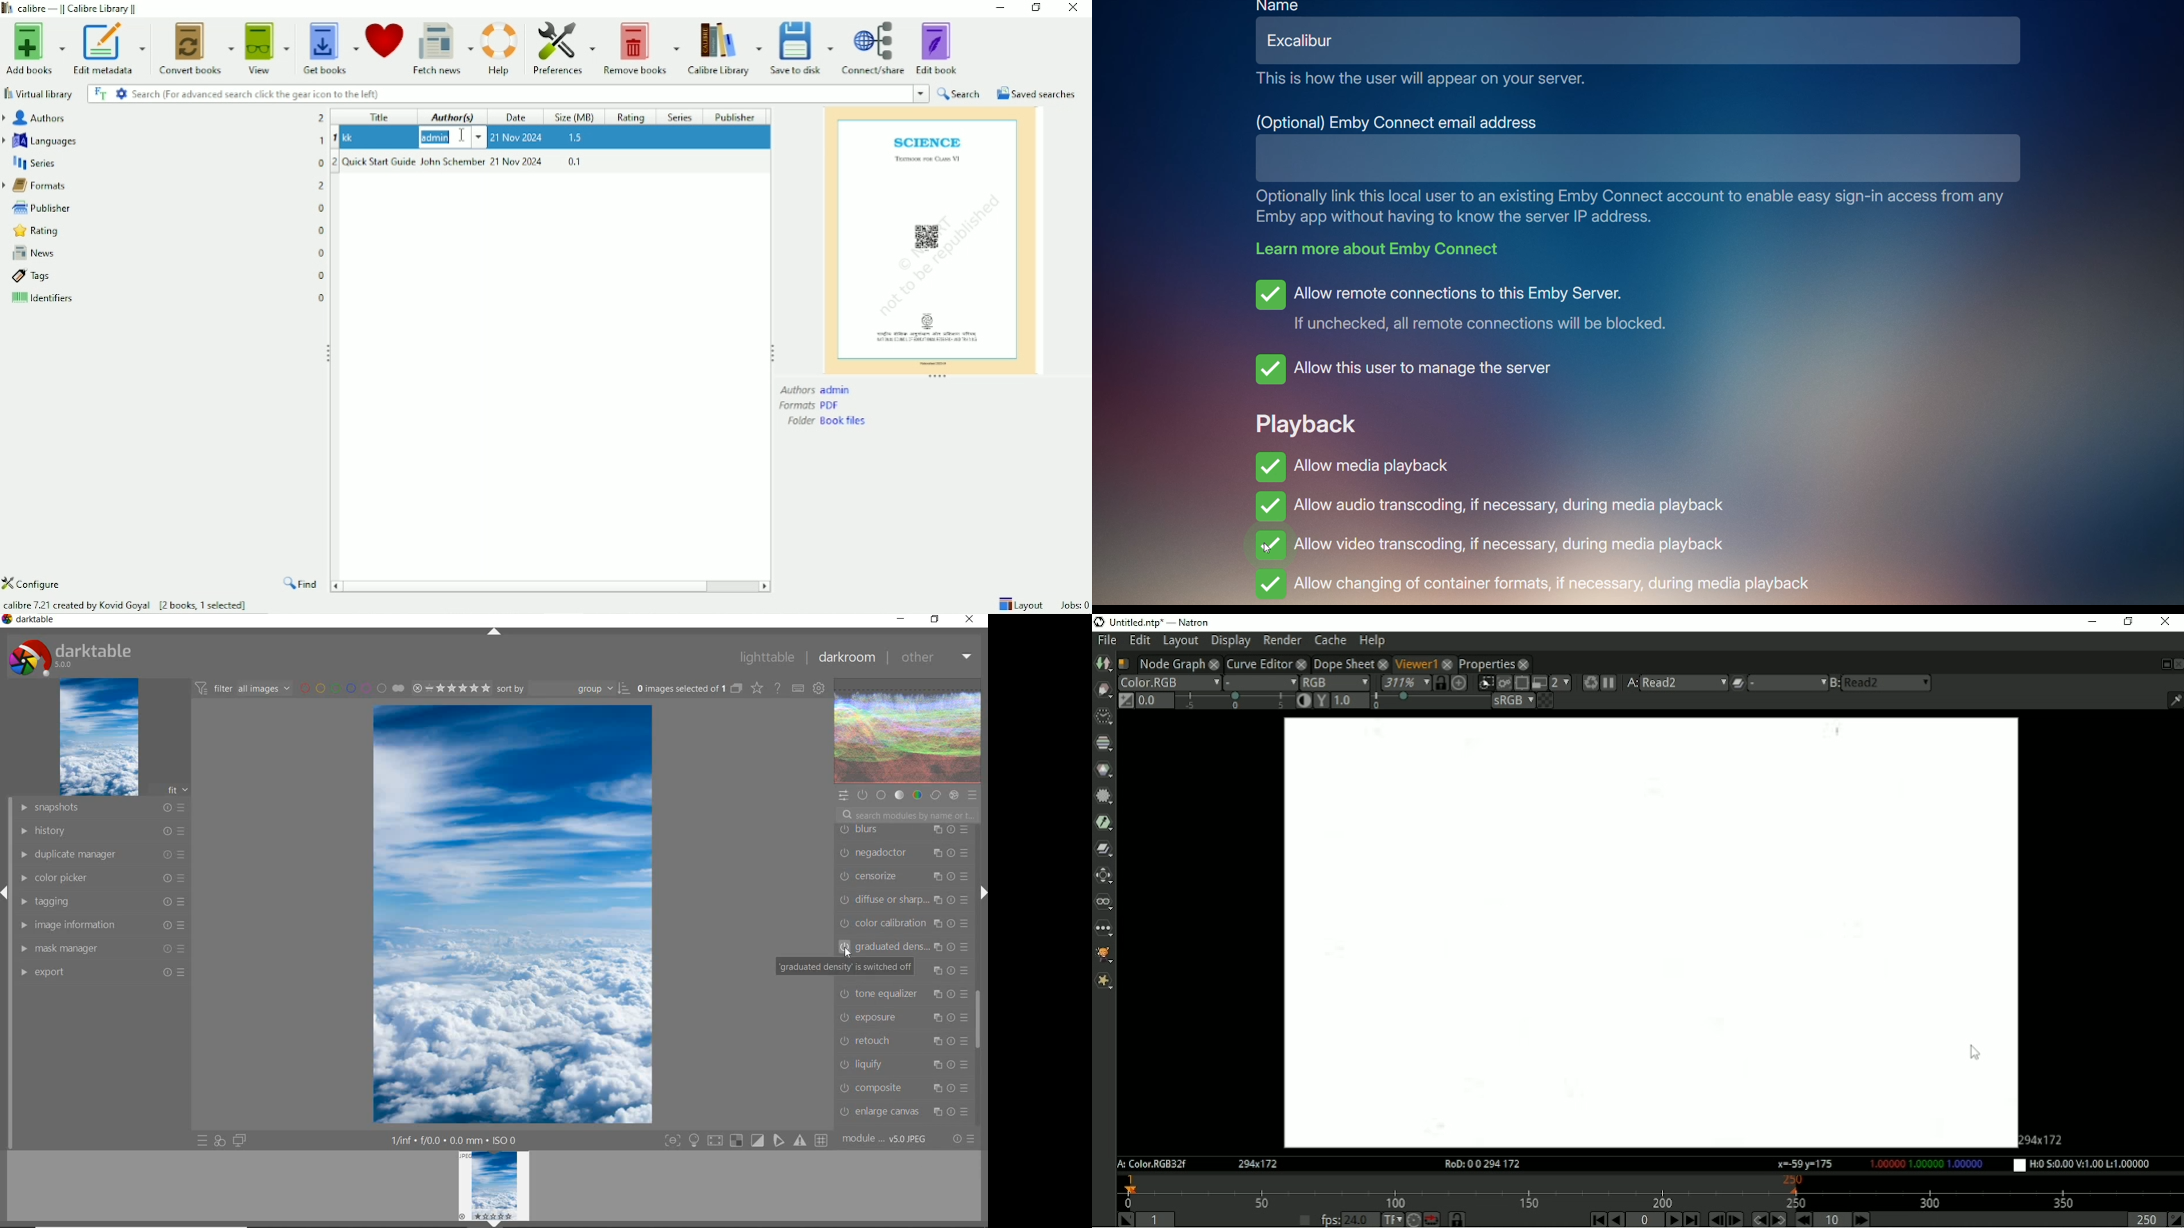 The image size is (2184, 1232). I want to click on News, so click(166, 254).